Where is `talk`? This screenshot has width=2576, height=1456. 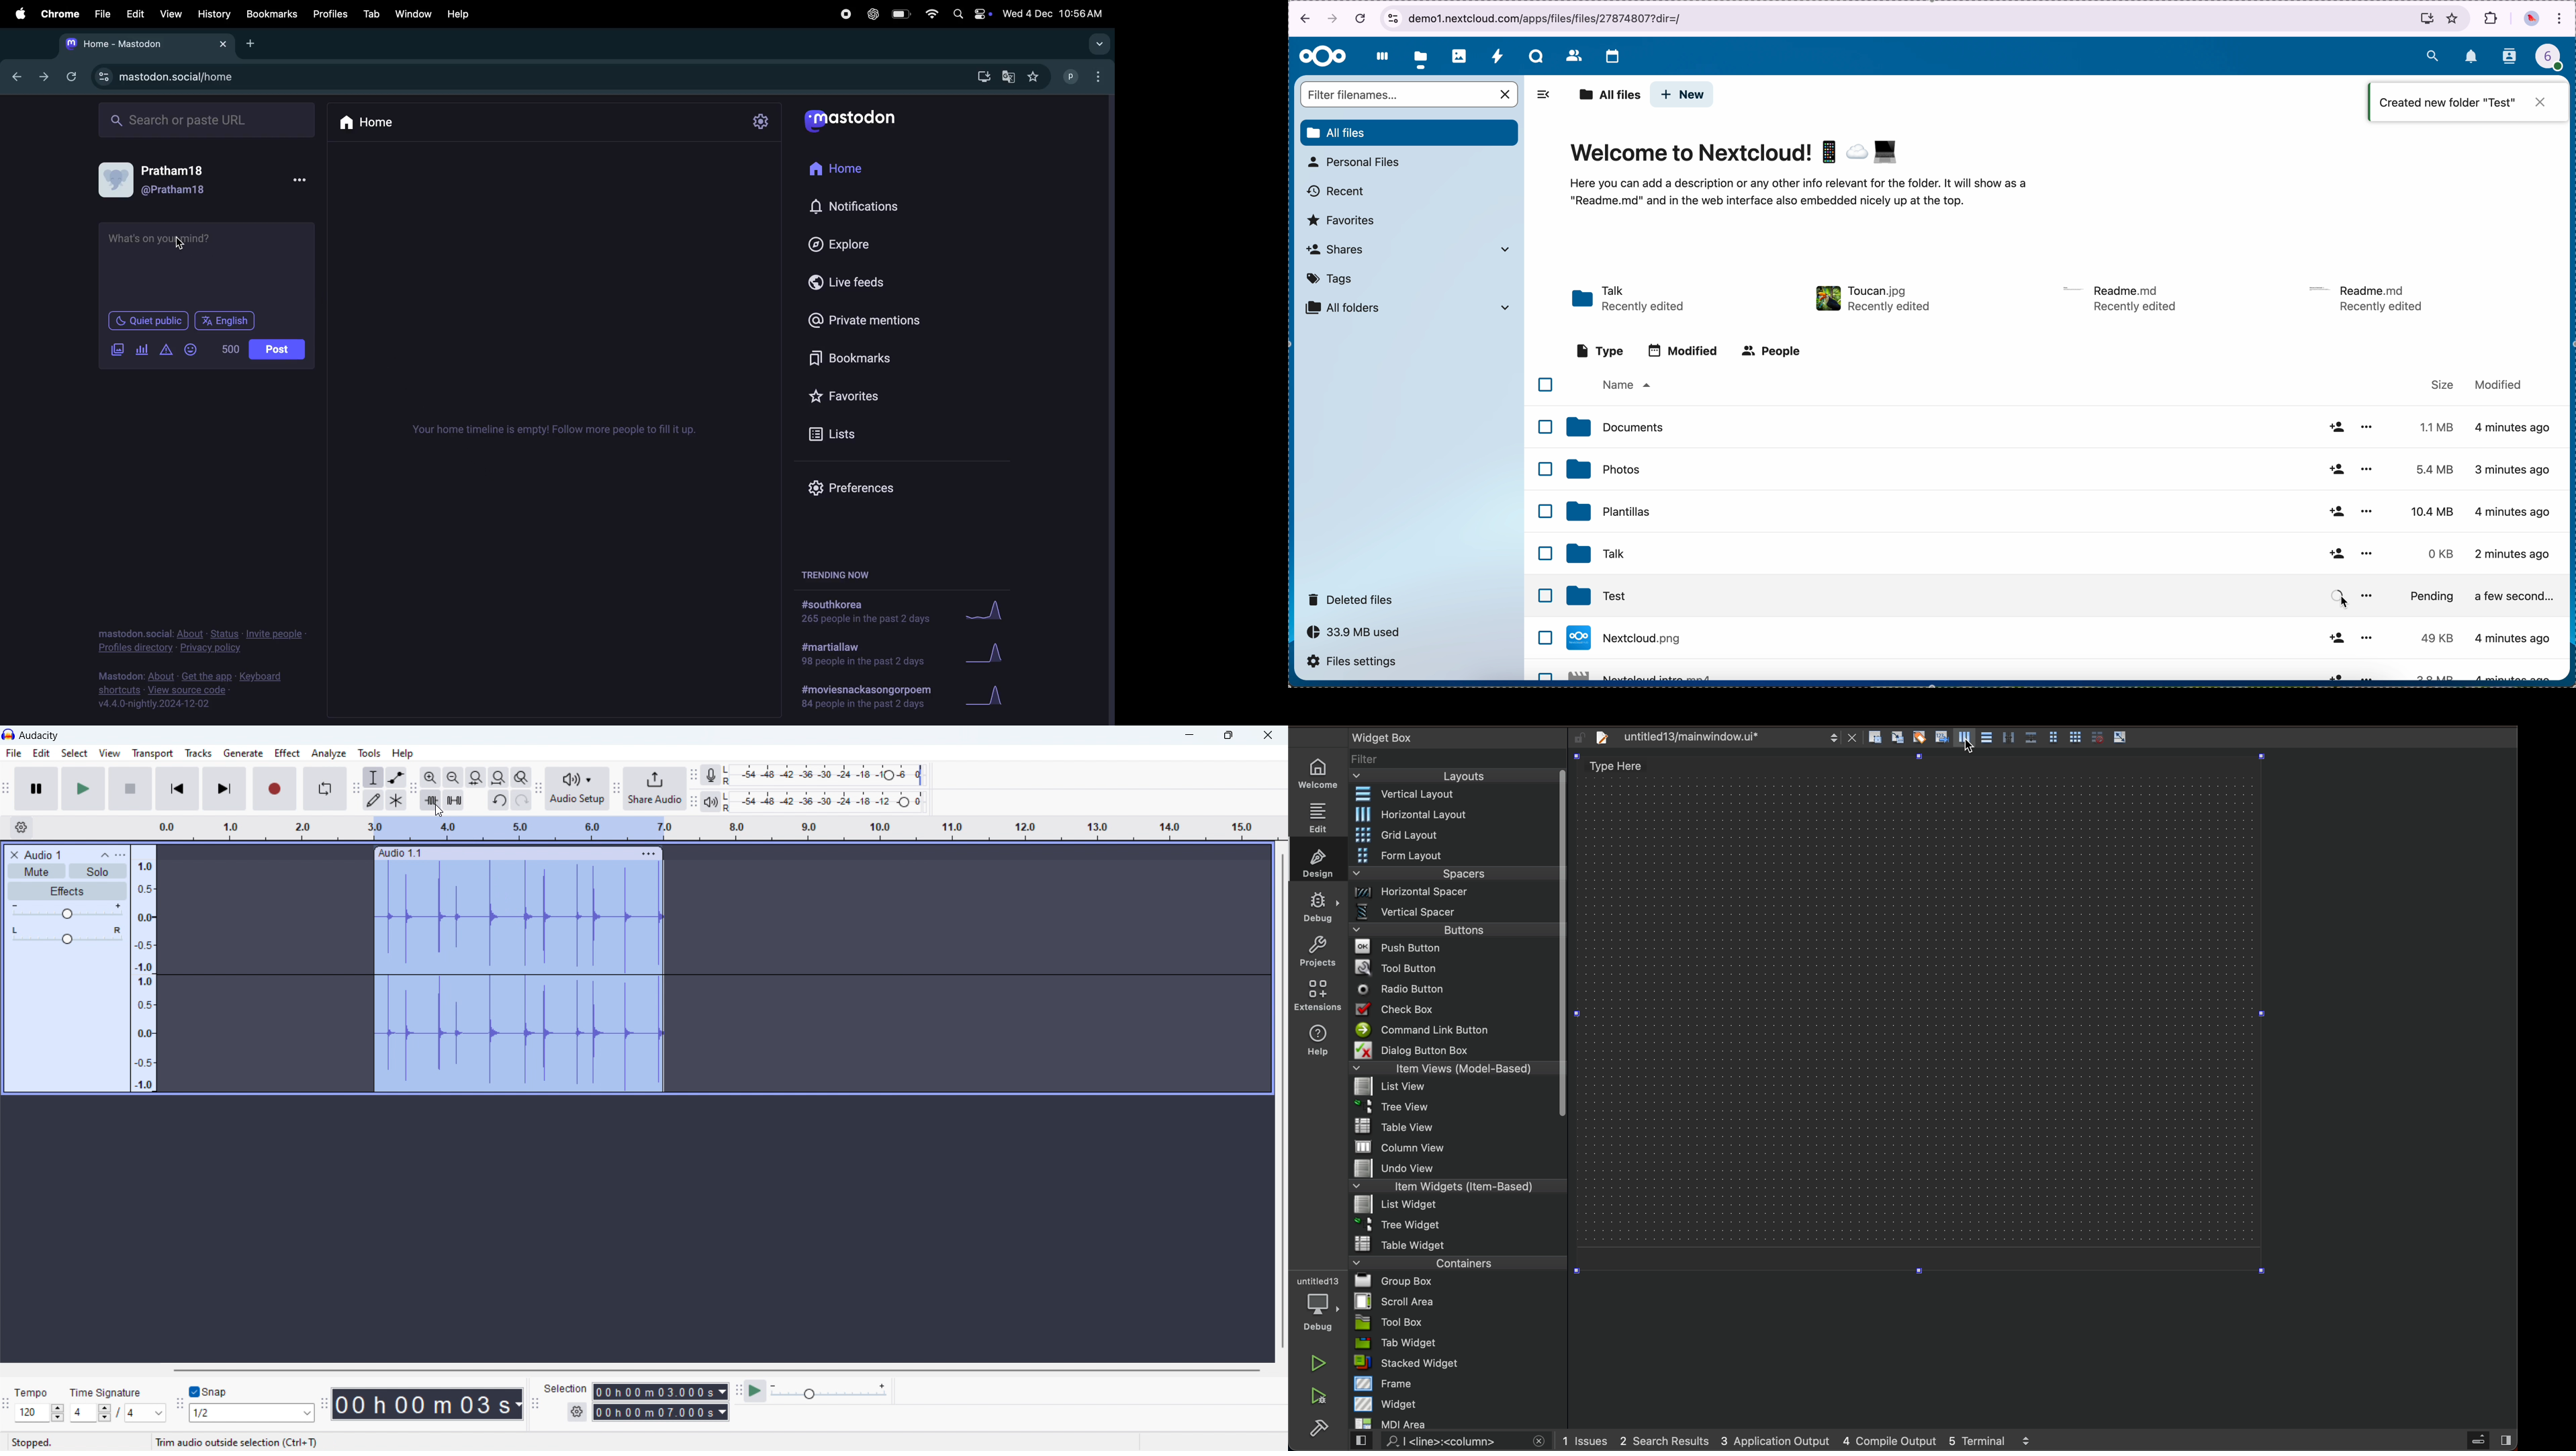
talk is located at coordinates (1593, 554).